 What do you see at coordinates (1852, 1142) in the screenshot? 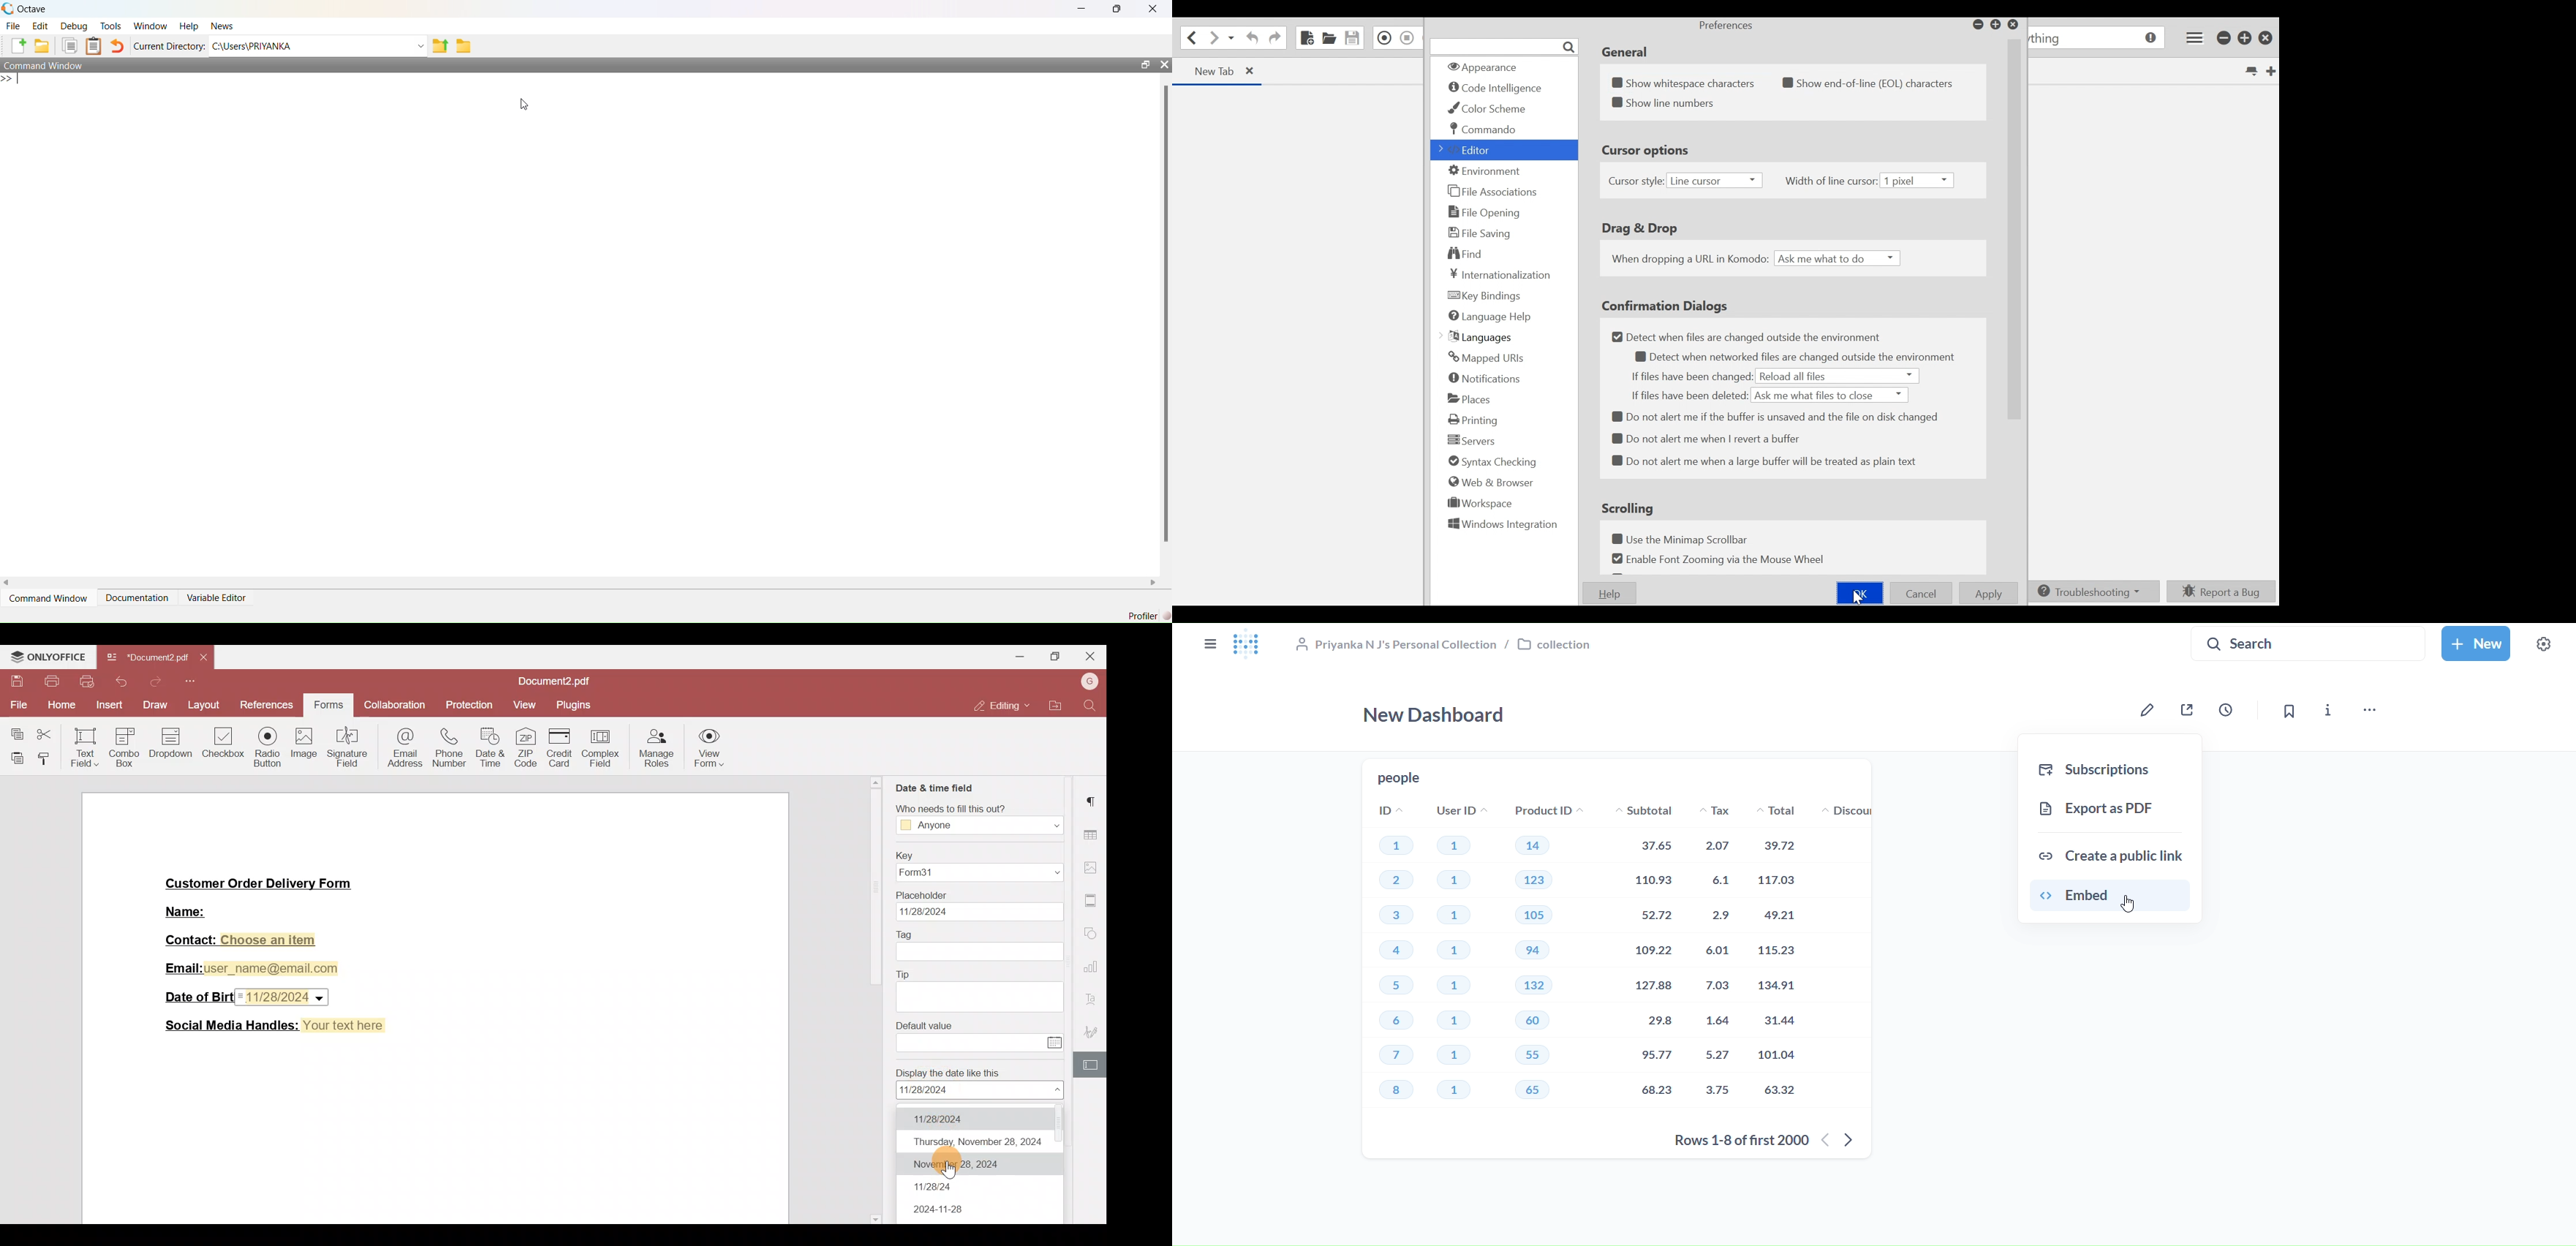
I see `next` at bounding box center [1852, 1142].